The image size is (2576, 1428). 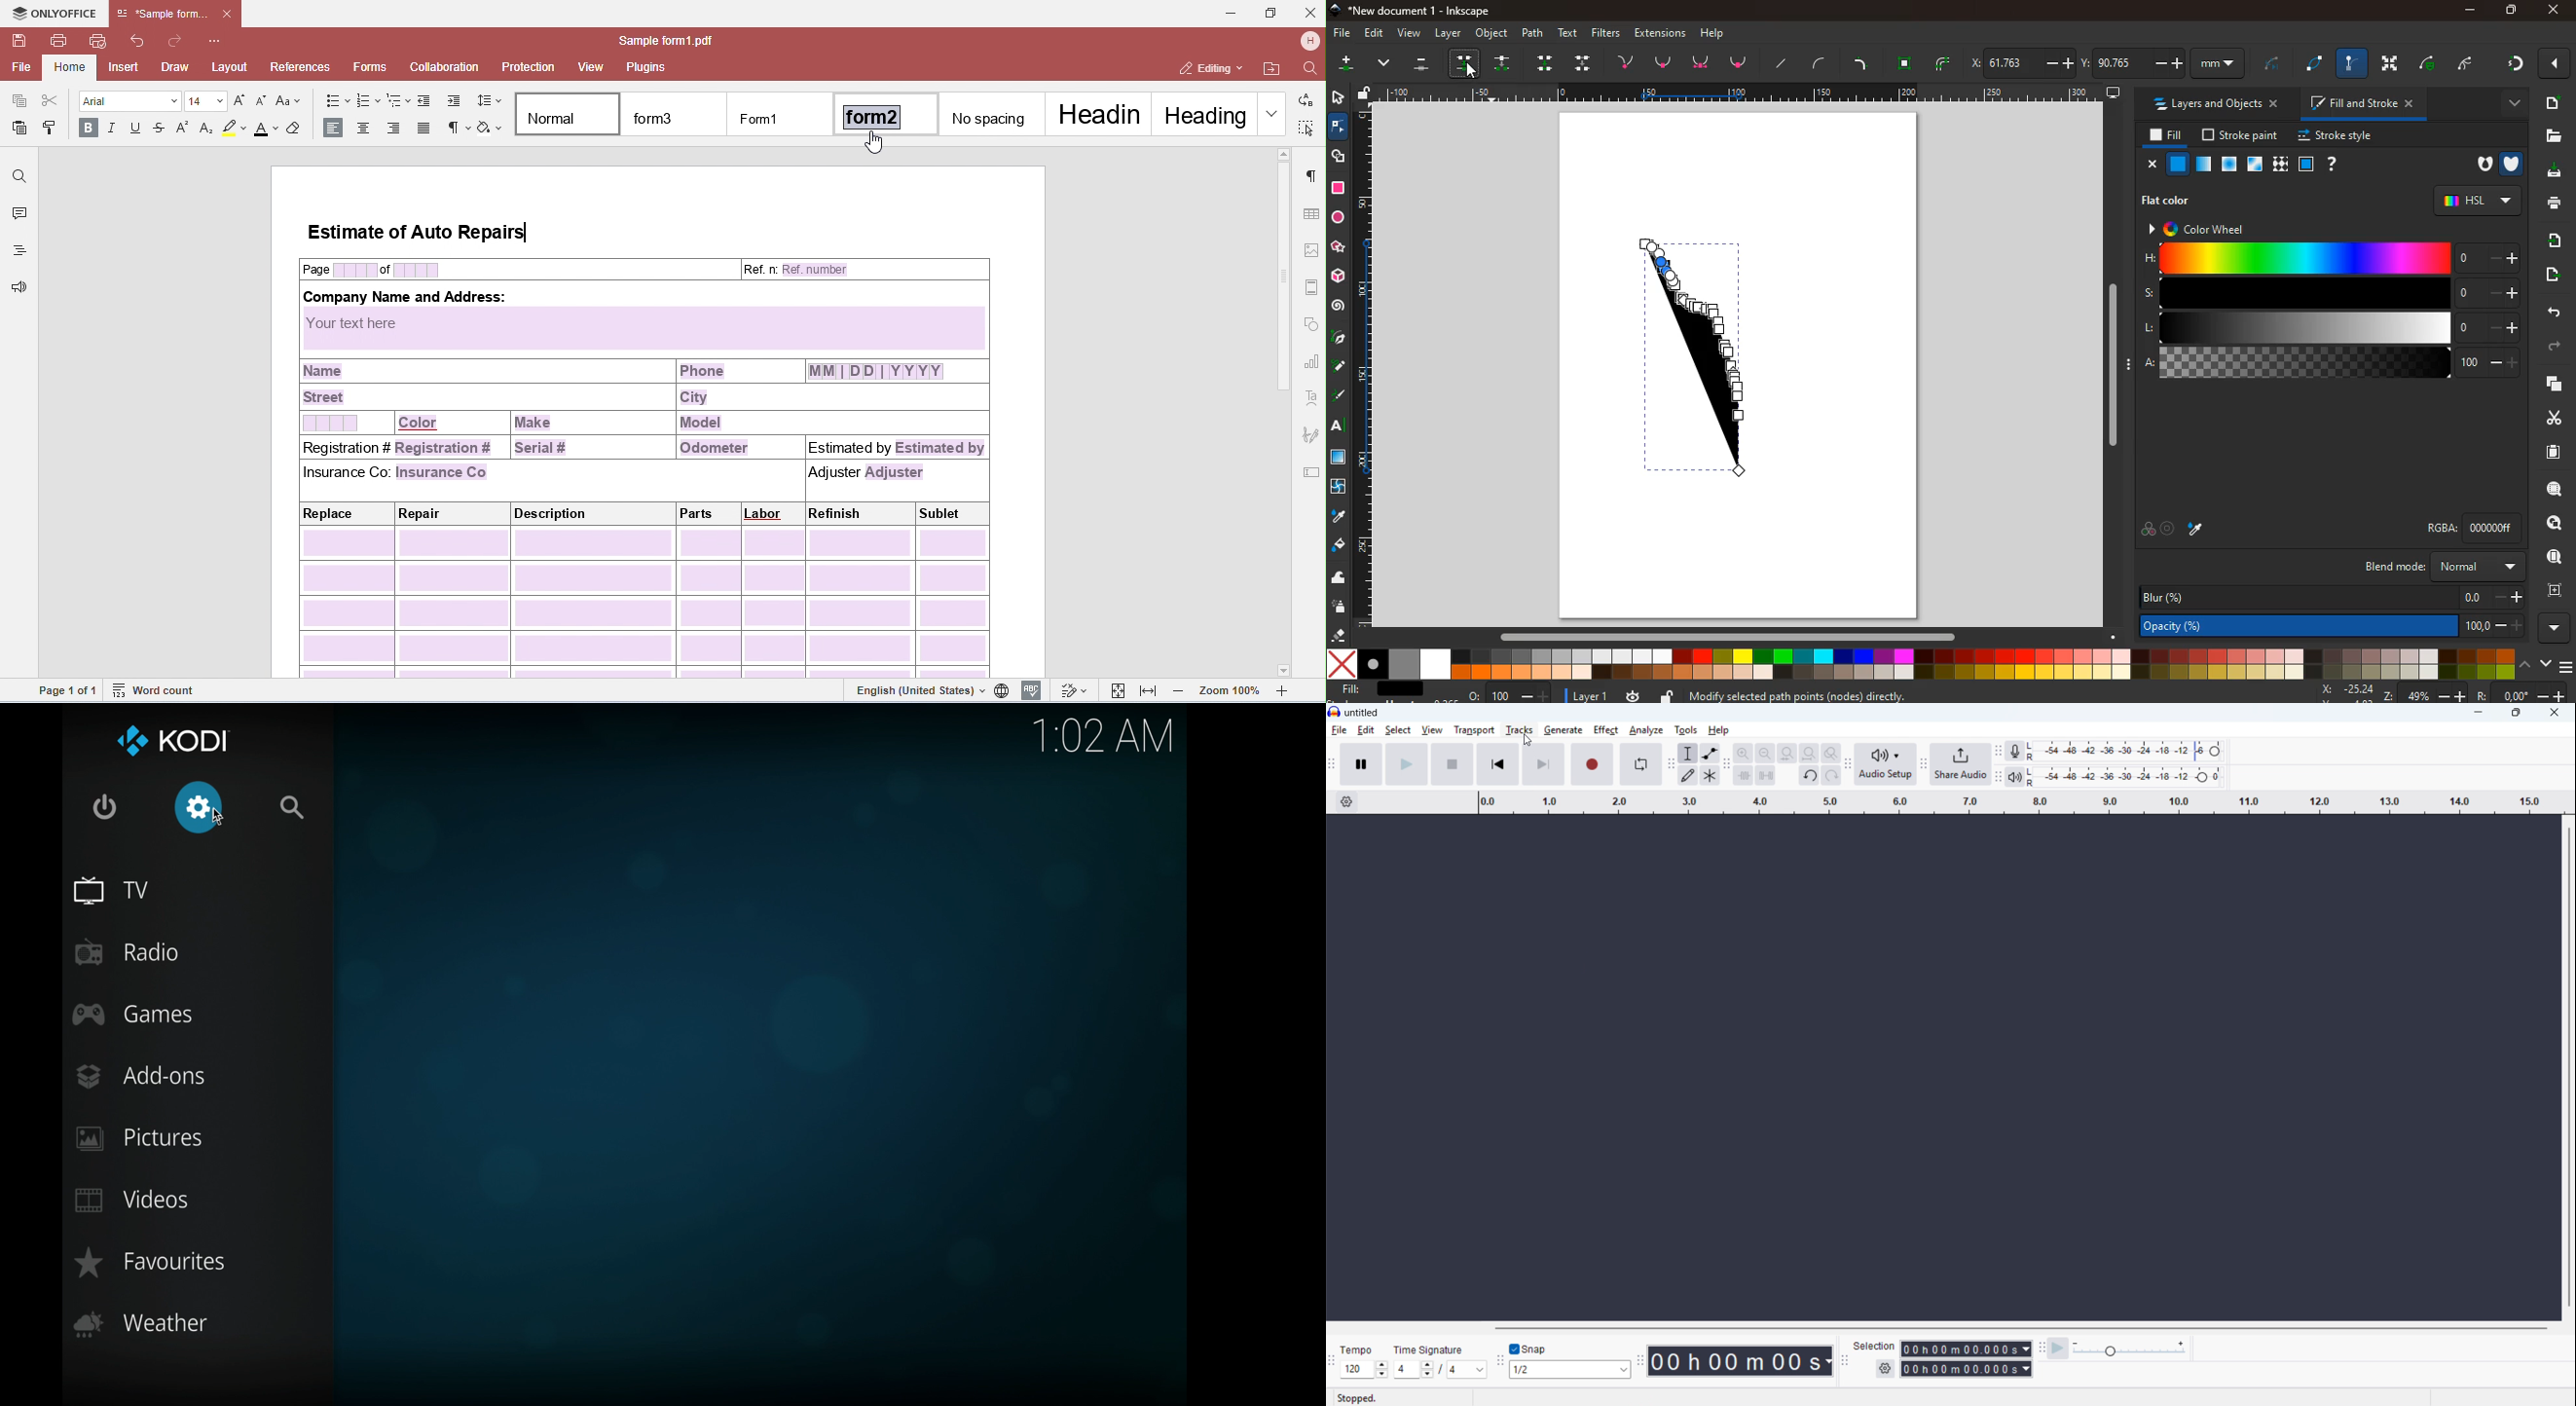 What do you see at coordinates (1629, 60) in the screenshot?
I see `join` at bounding box center [1629, 60].